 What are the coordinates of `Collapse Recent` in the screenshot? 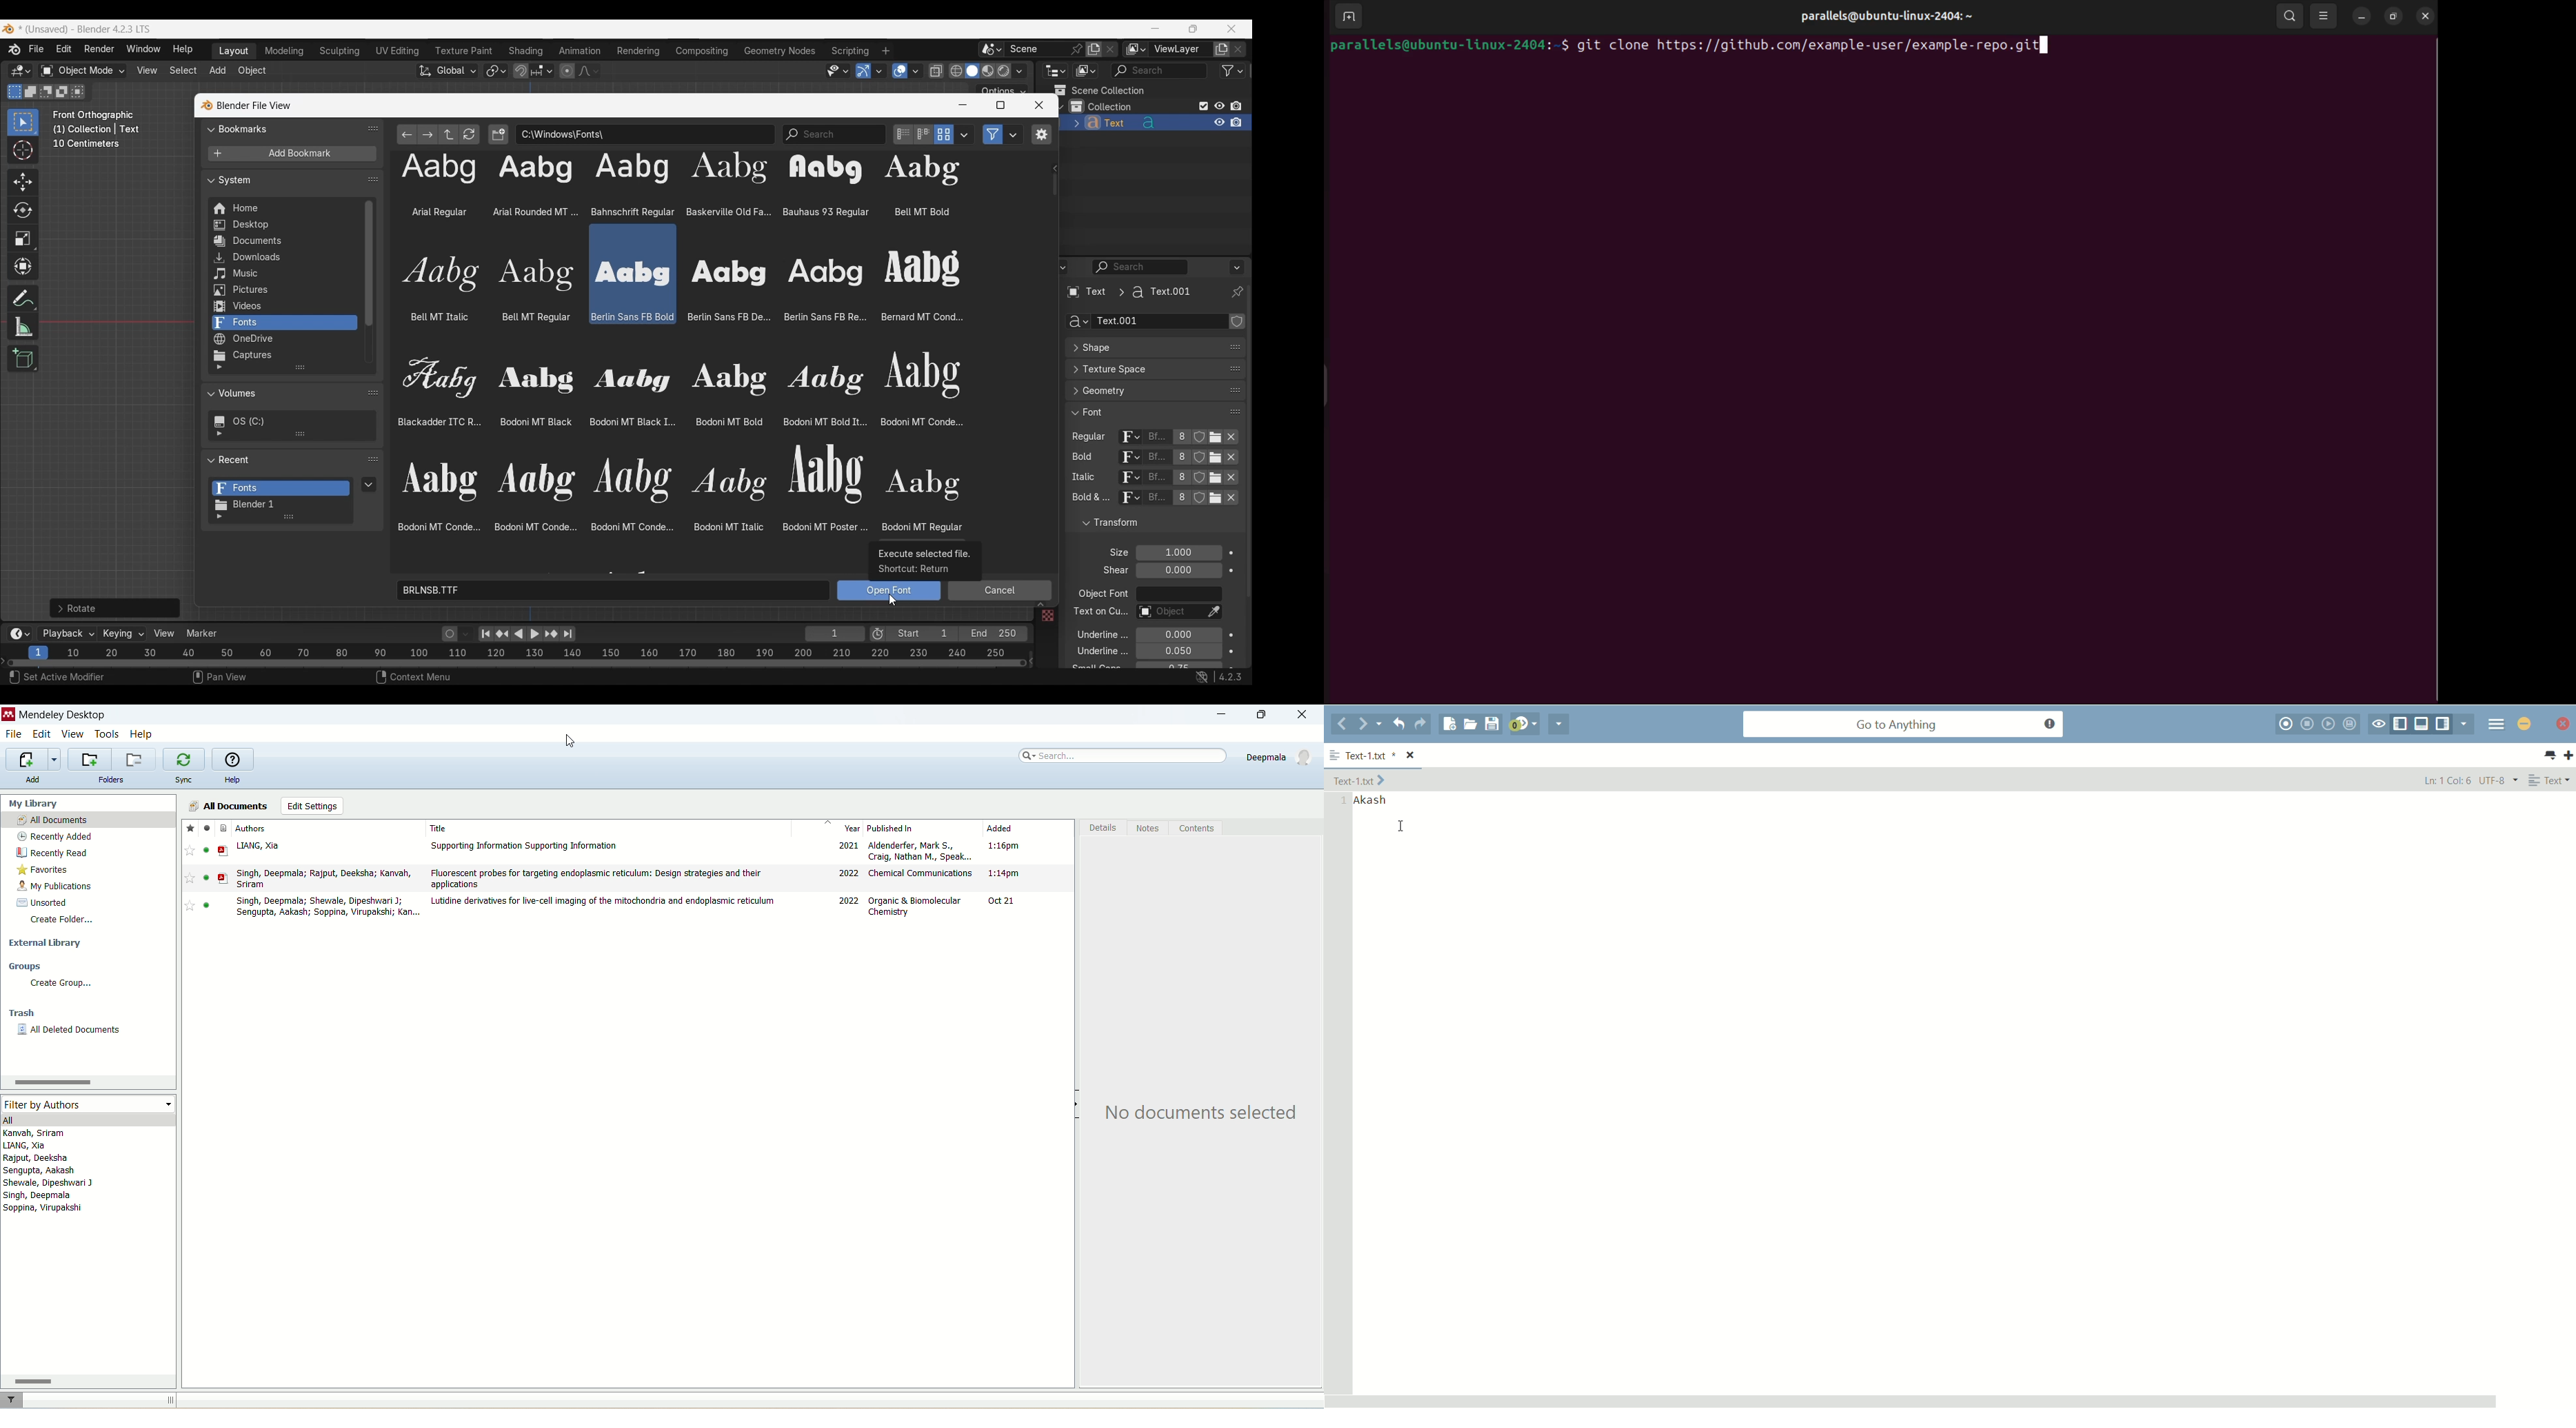 It's located at (283, 459).